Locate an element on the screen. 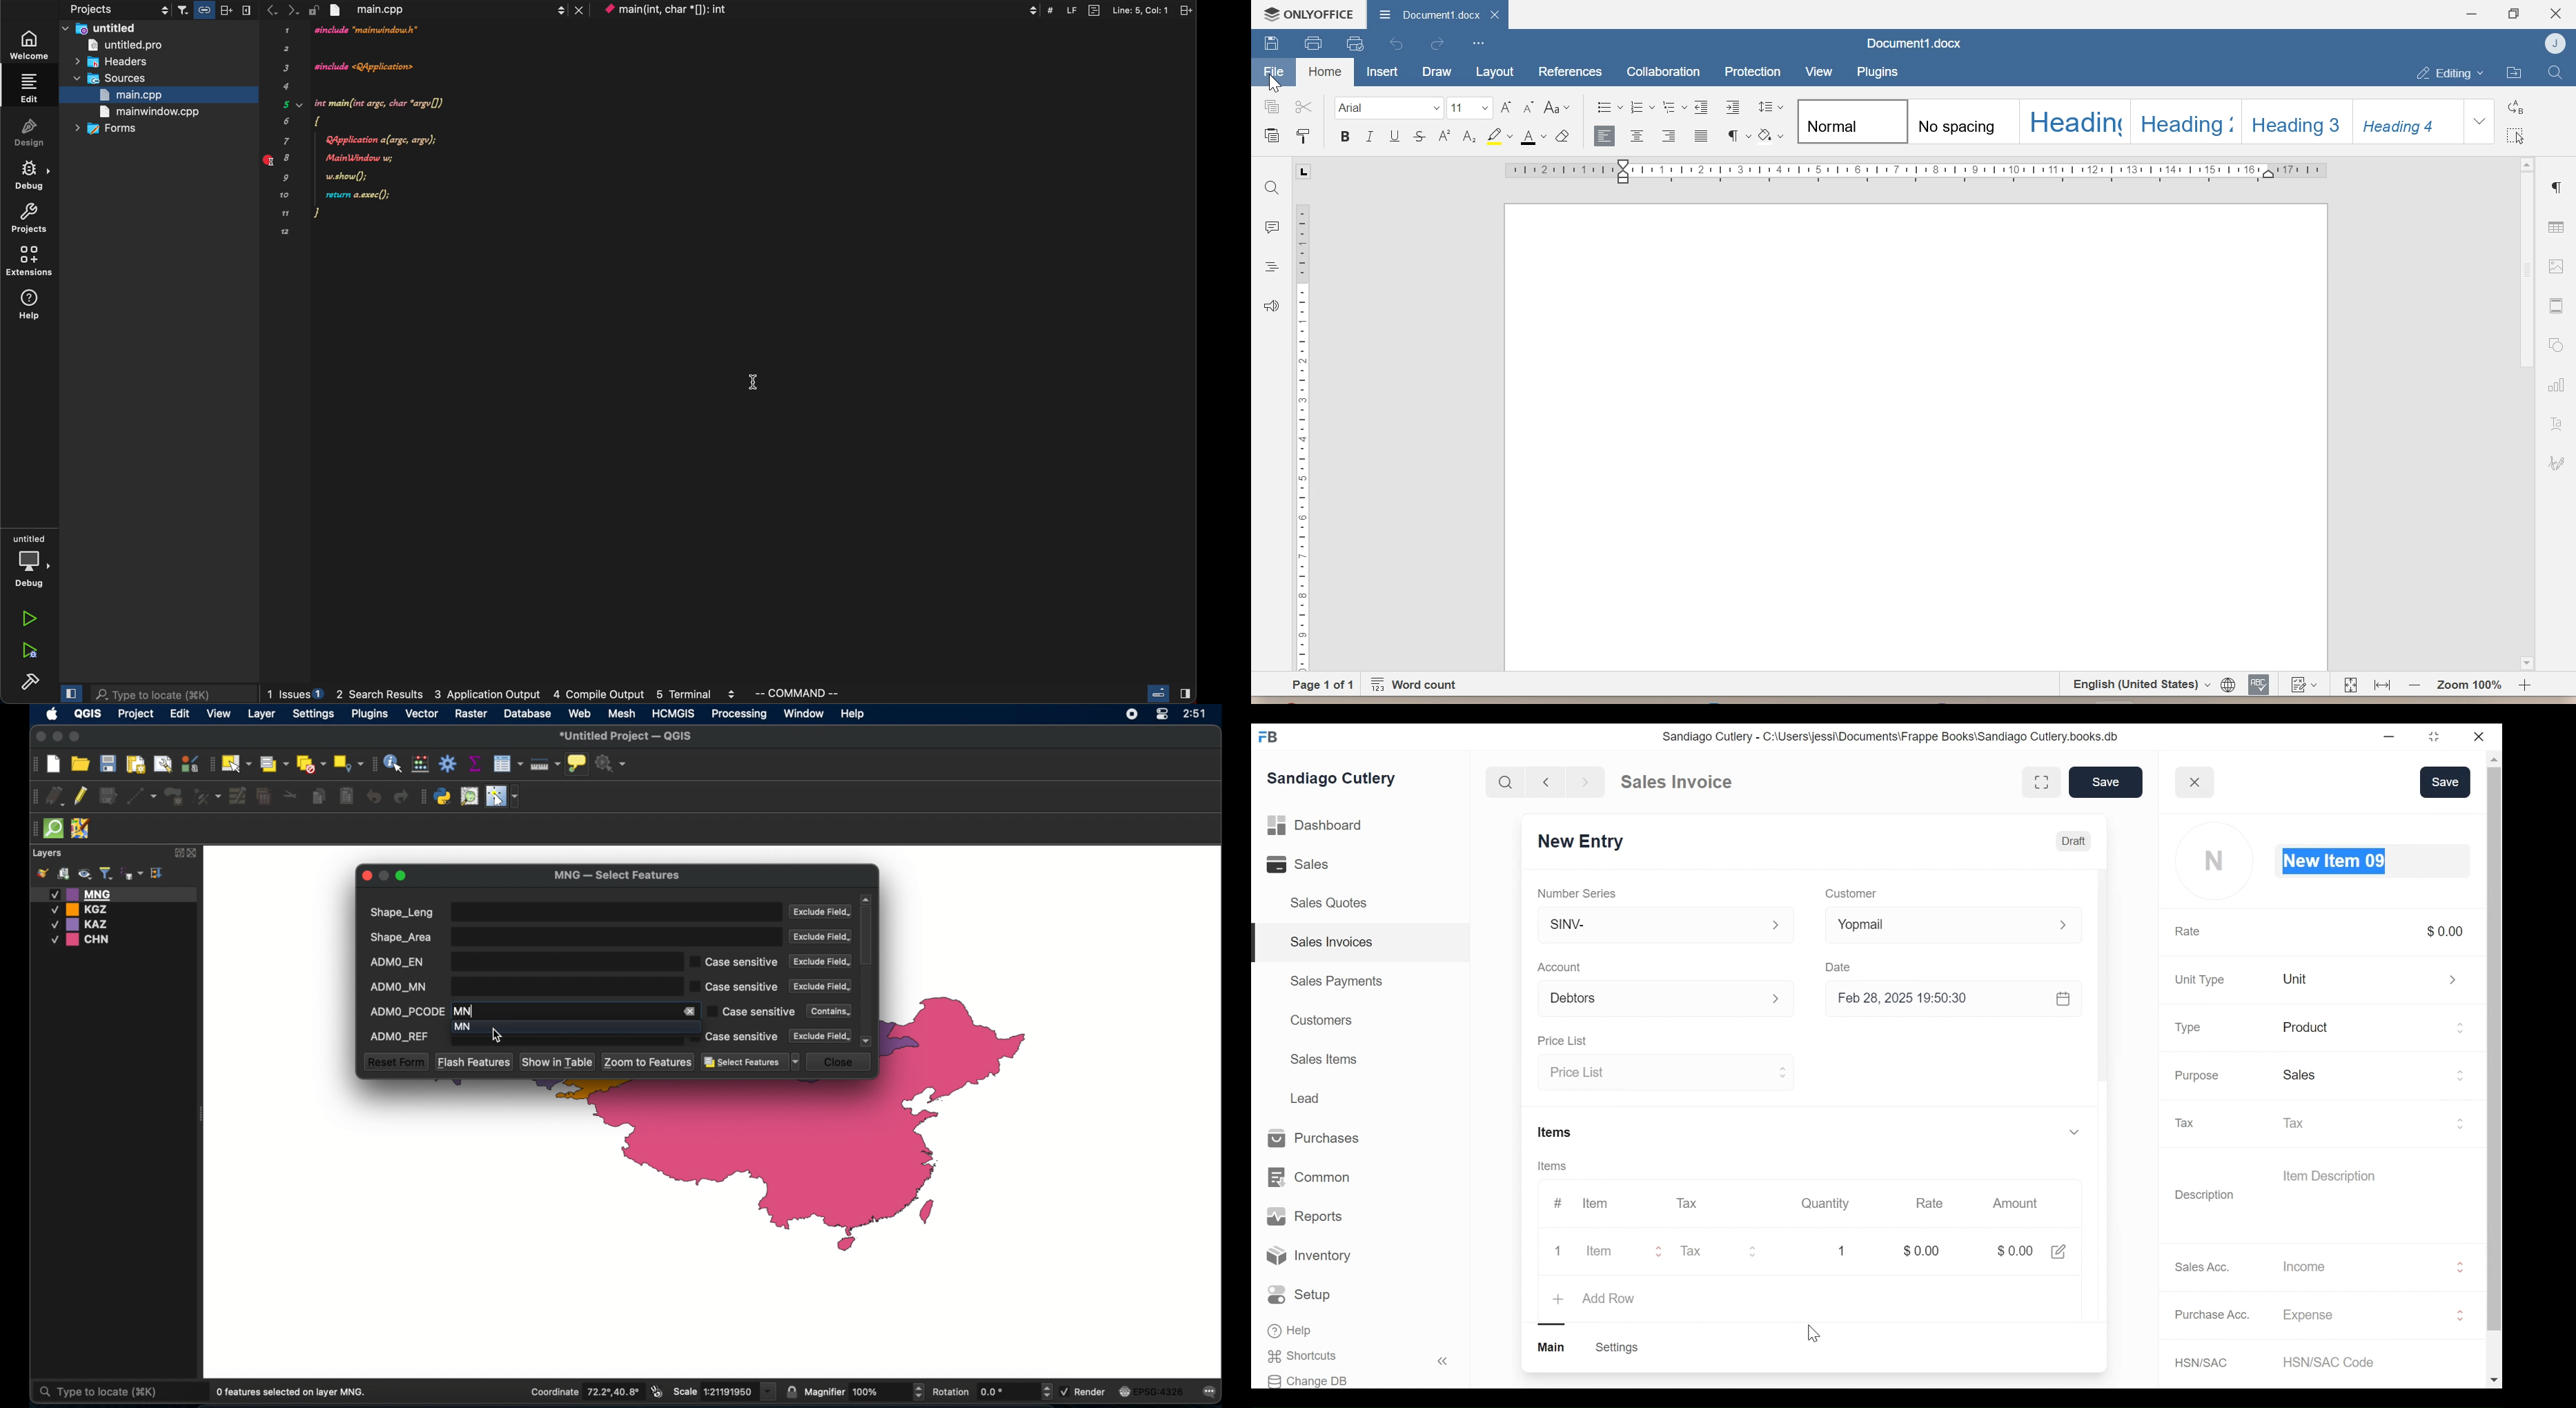 The image size is (2576, 1428). Decrement font size is located at coordinates (1531, 108).